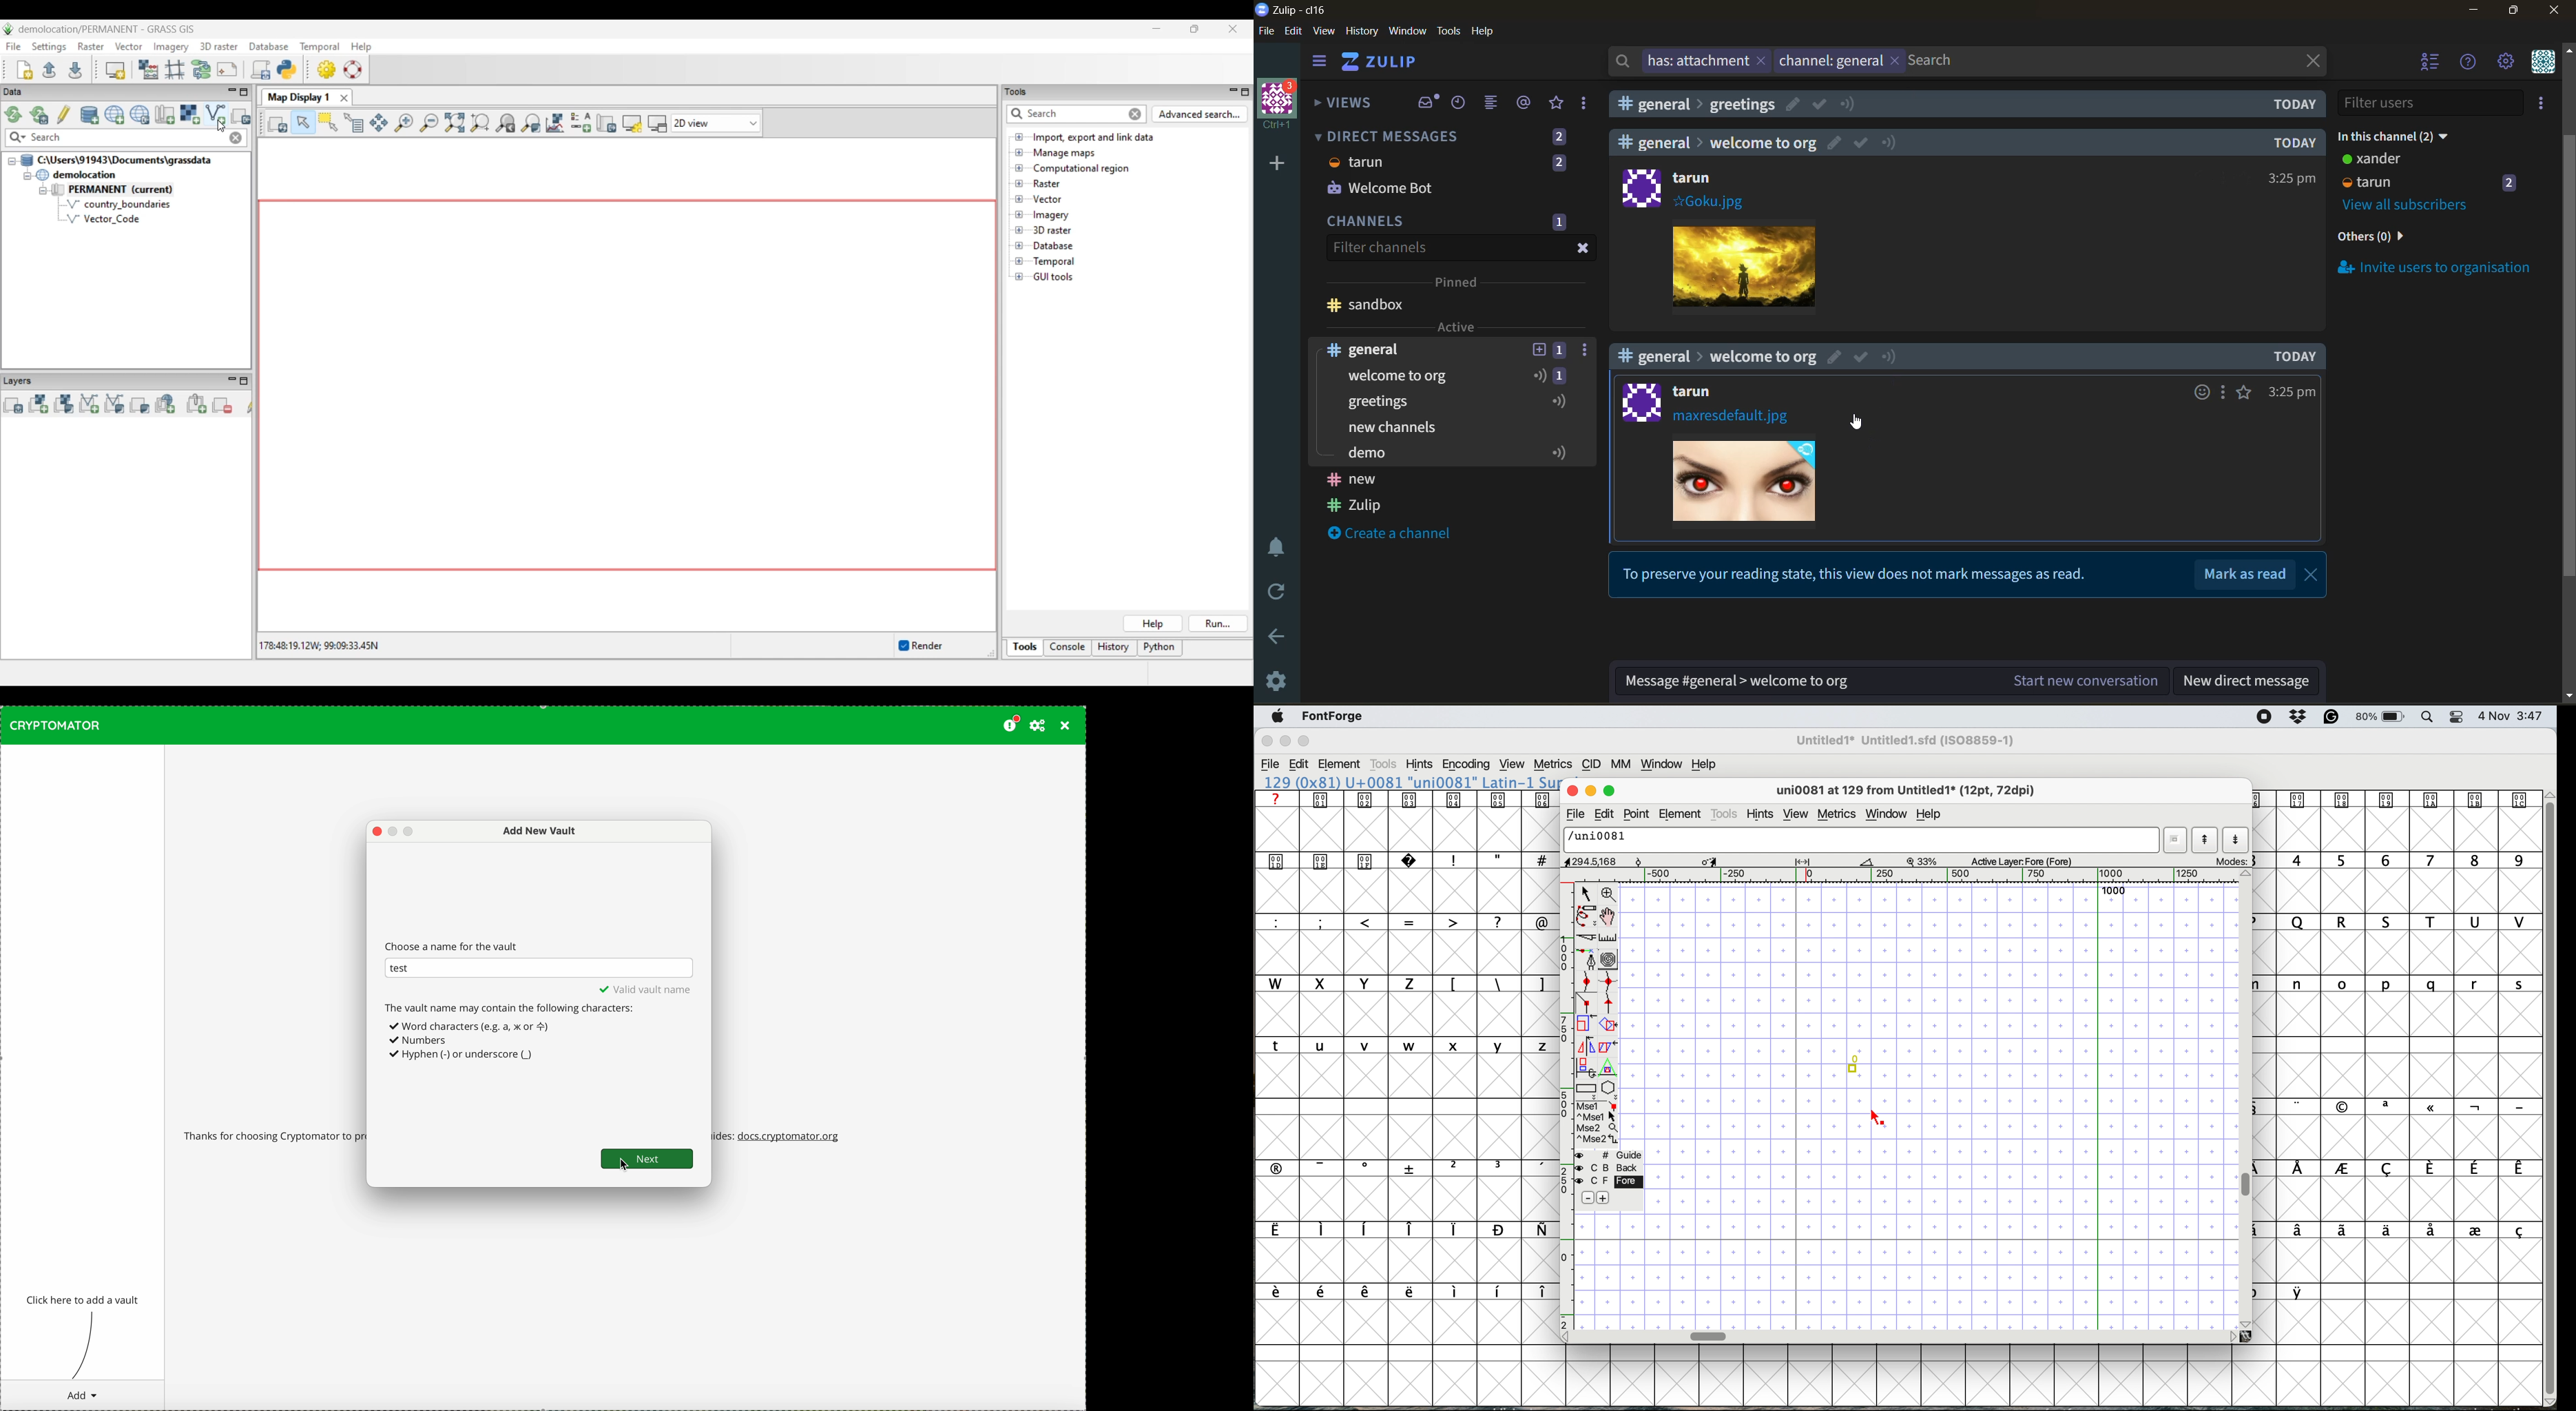 This screenshot has height=1428, width=2576. I want to click on selector, so click(1586, 893).